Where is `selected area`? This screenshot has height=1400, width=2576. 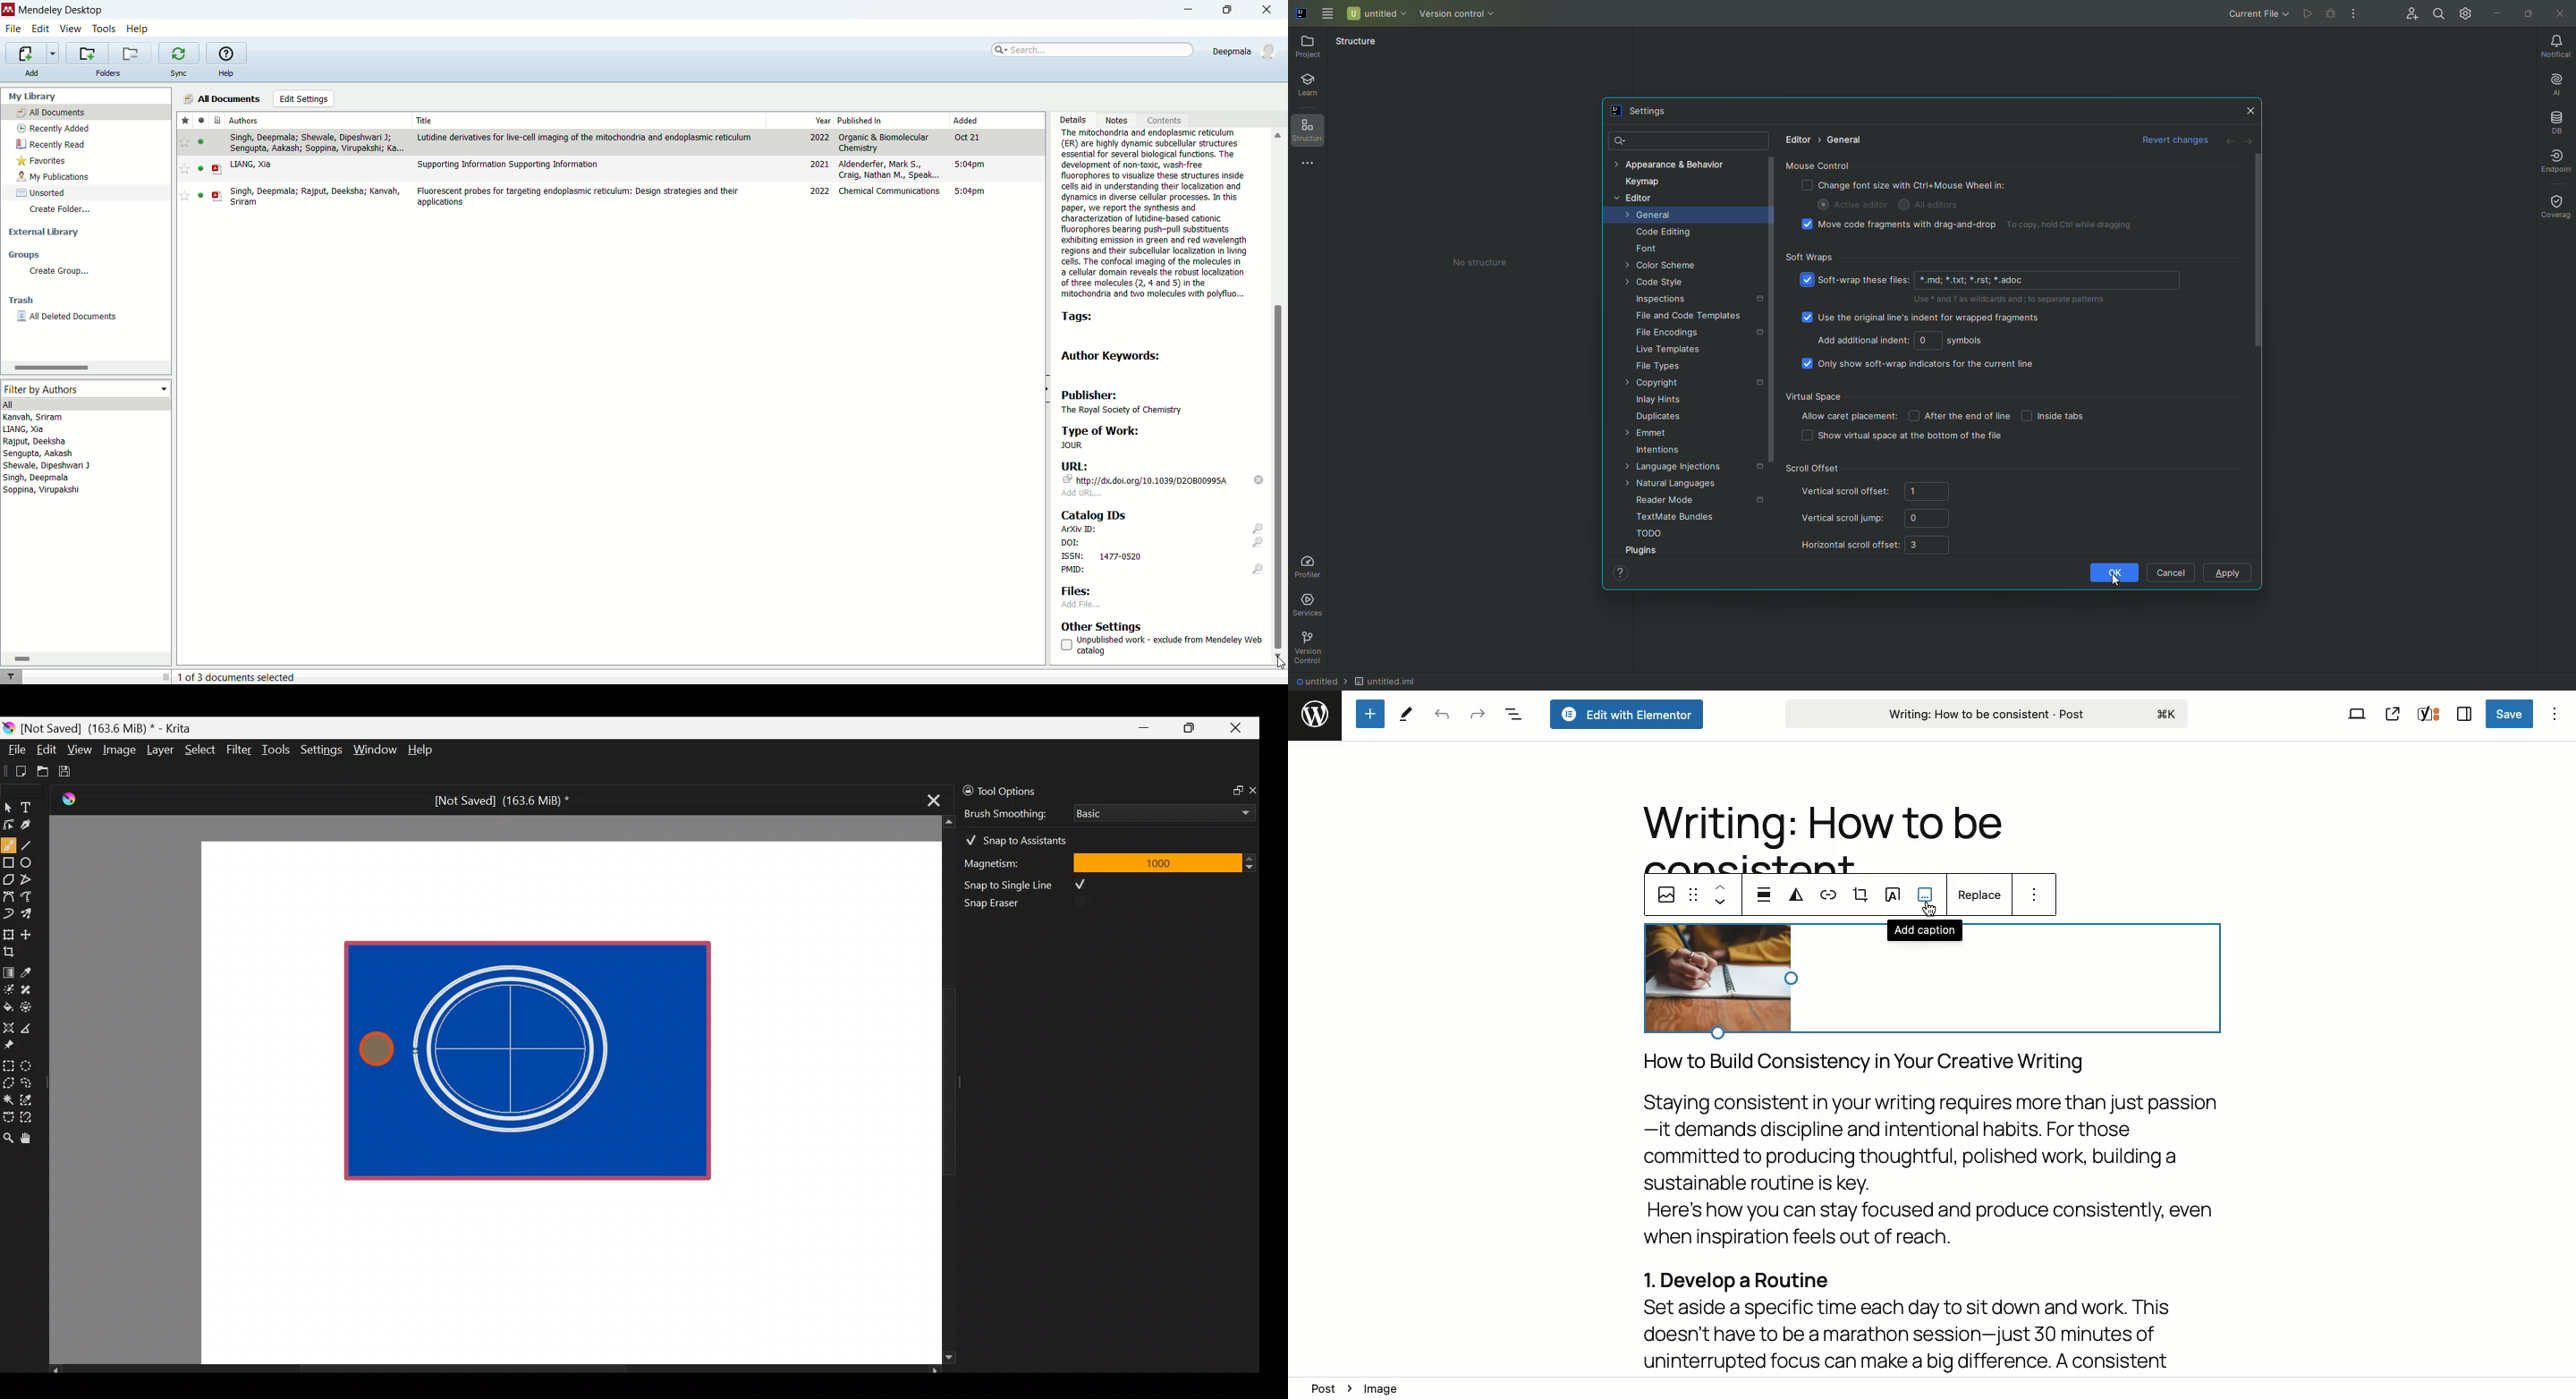 selected area is located at coordinates (1931, 988).